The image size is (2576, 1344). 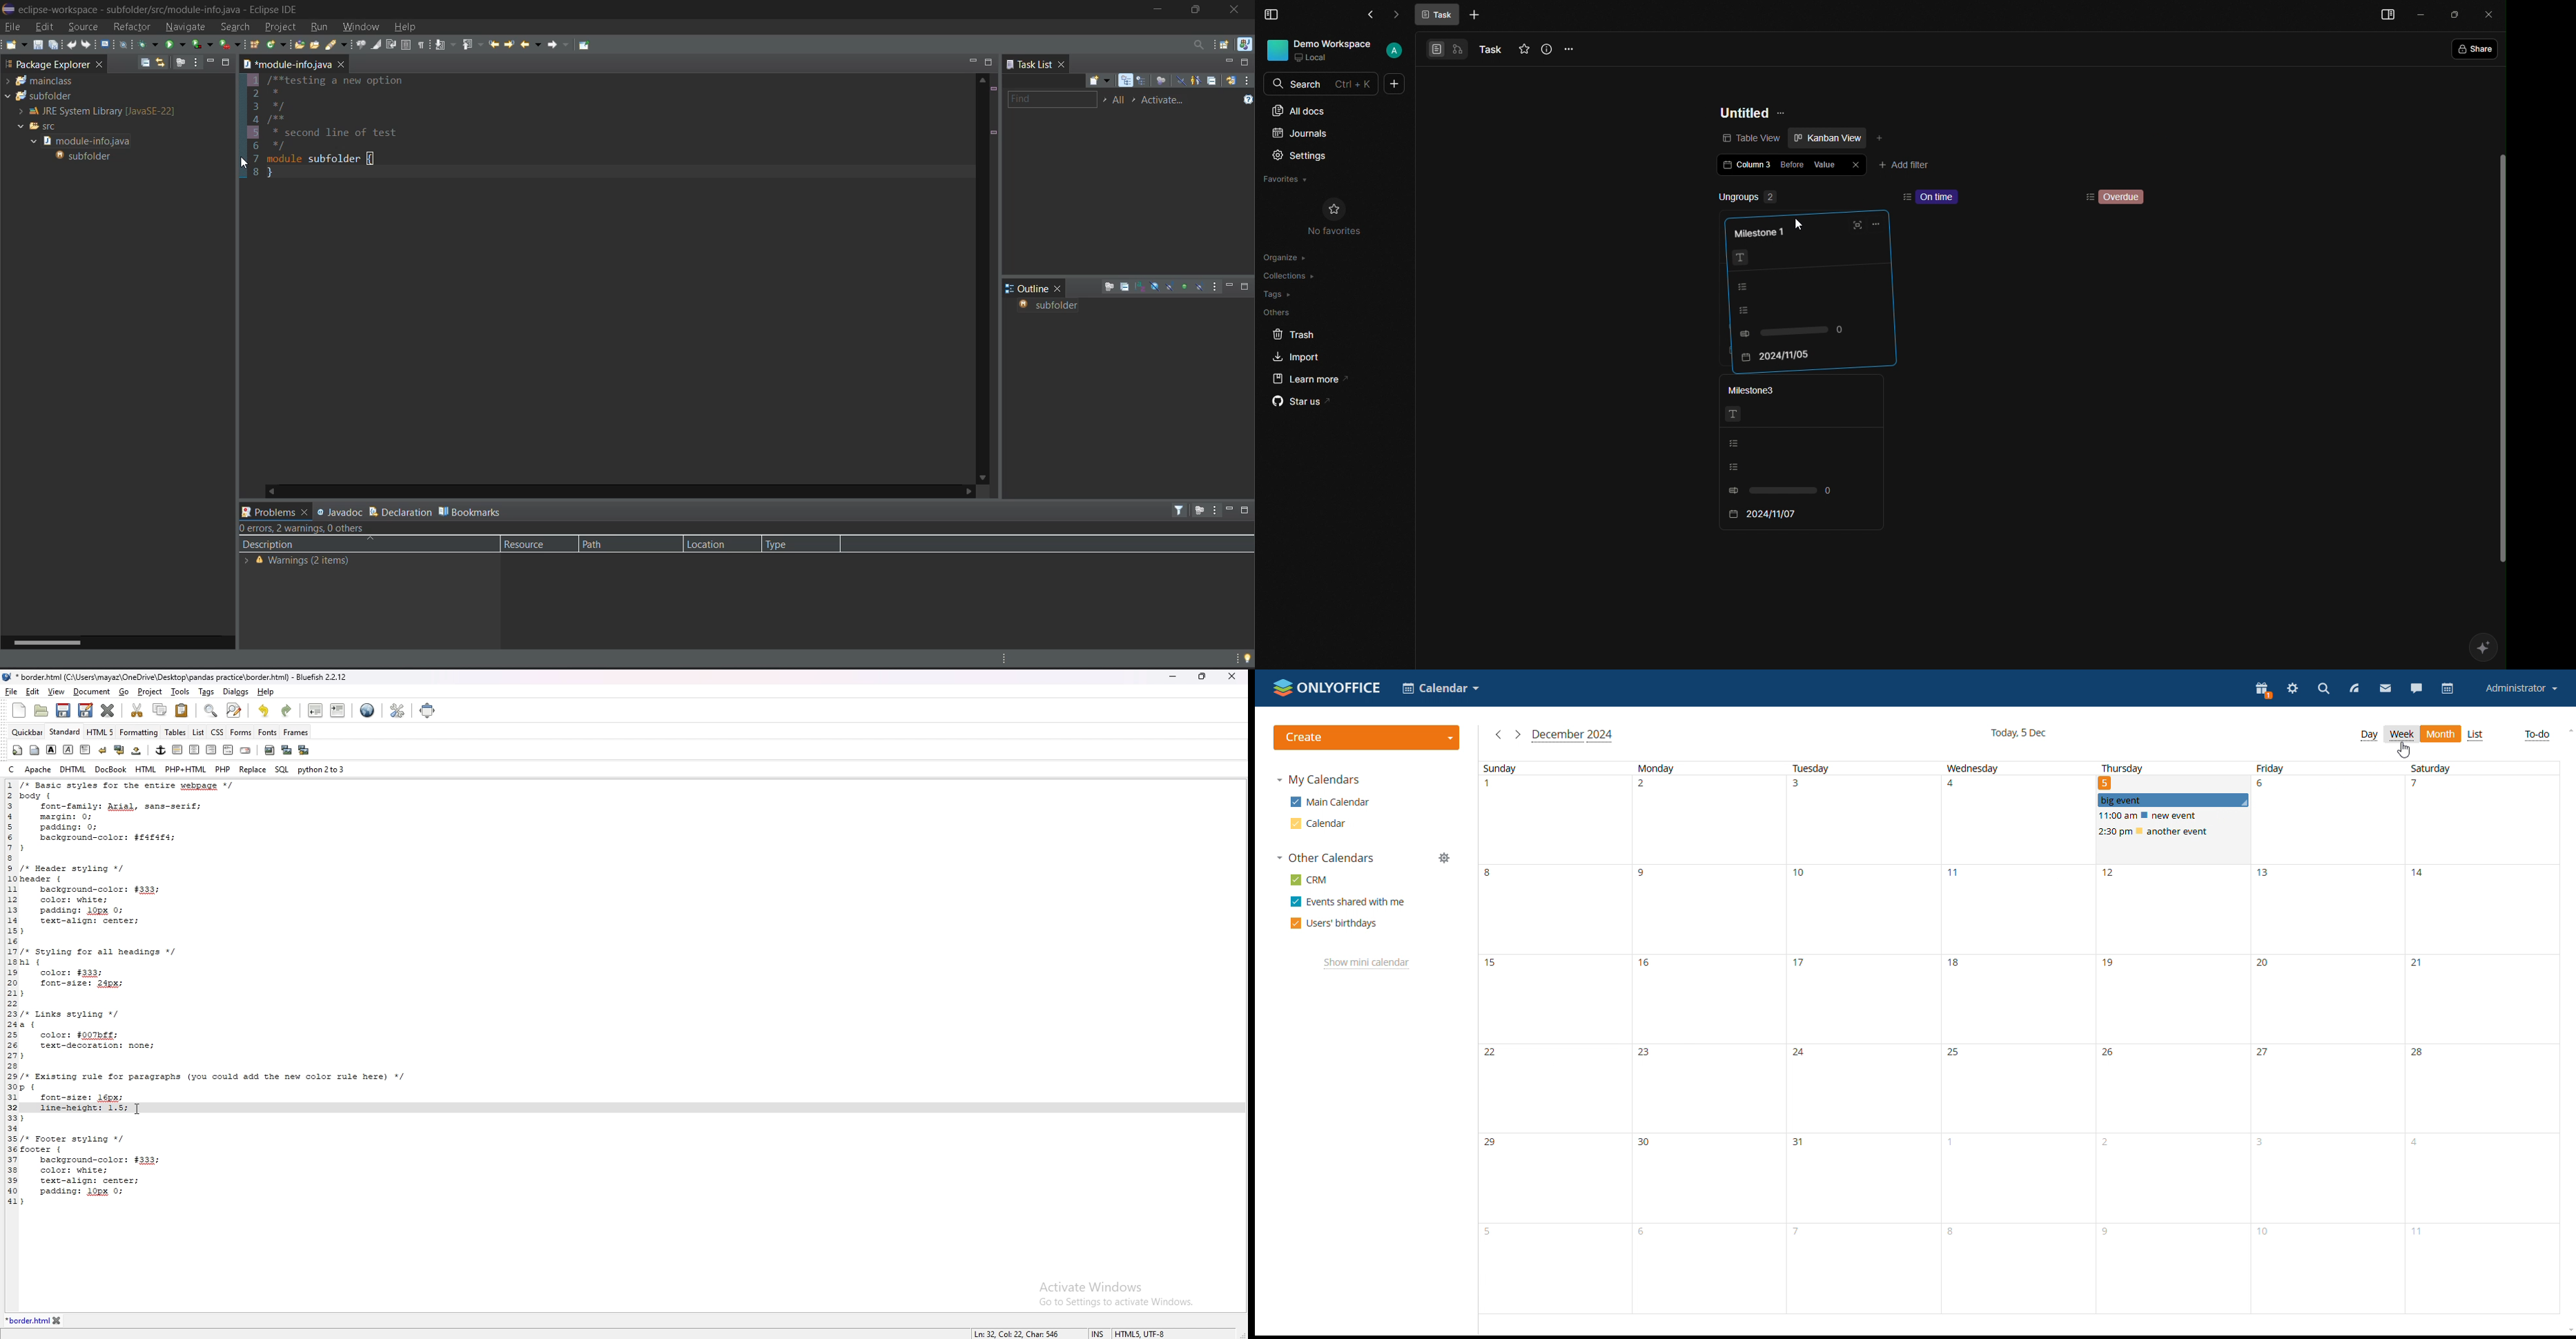 I want to click on Menu bar, so click(x=2384, y=16).